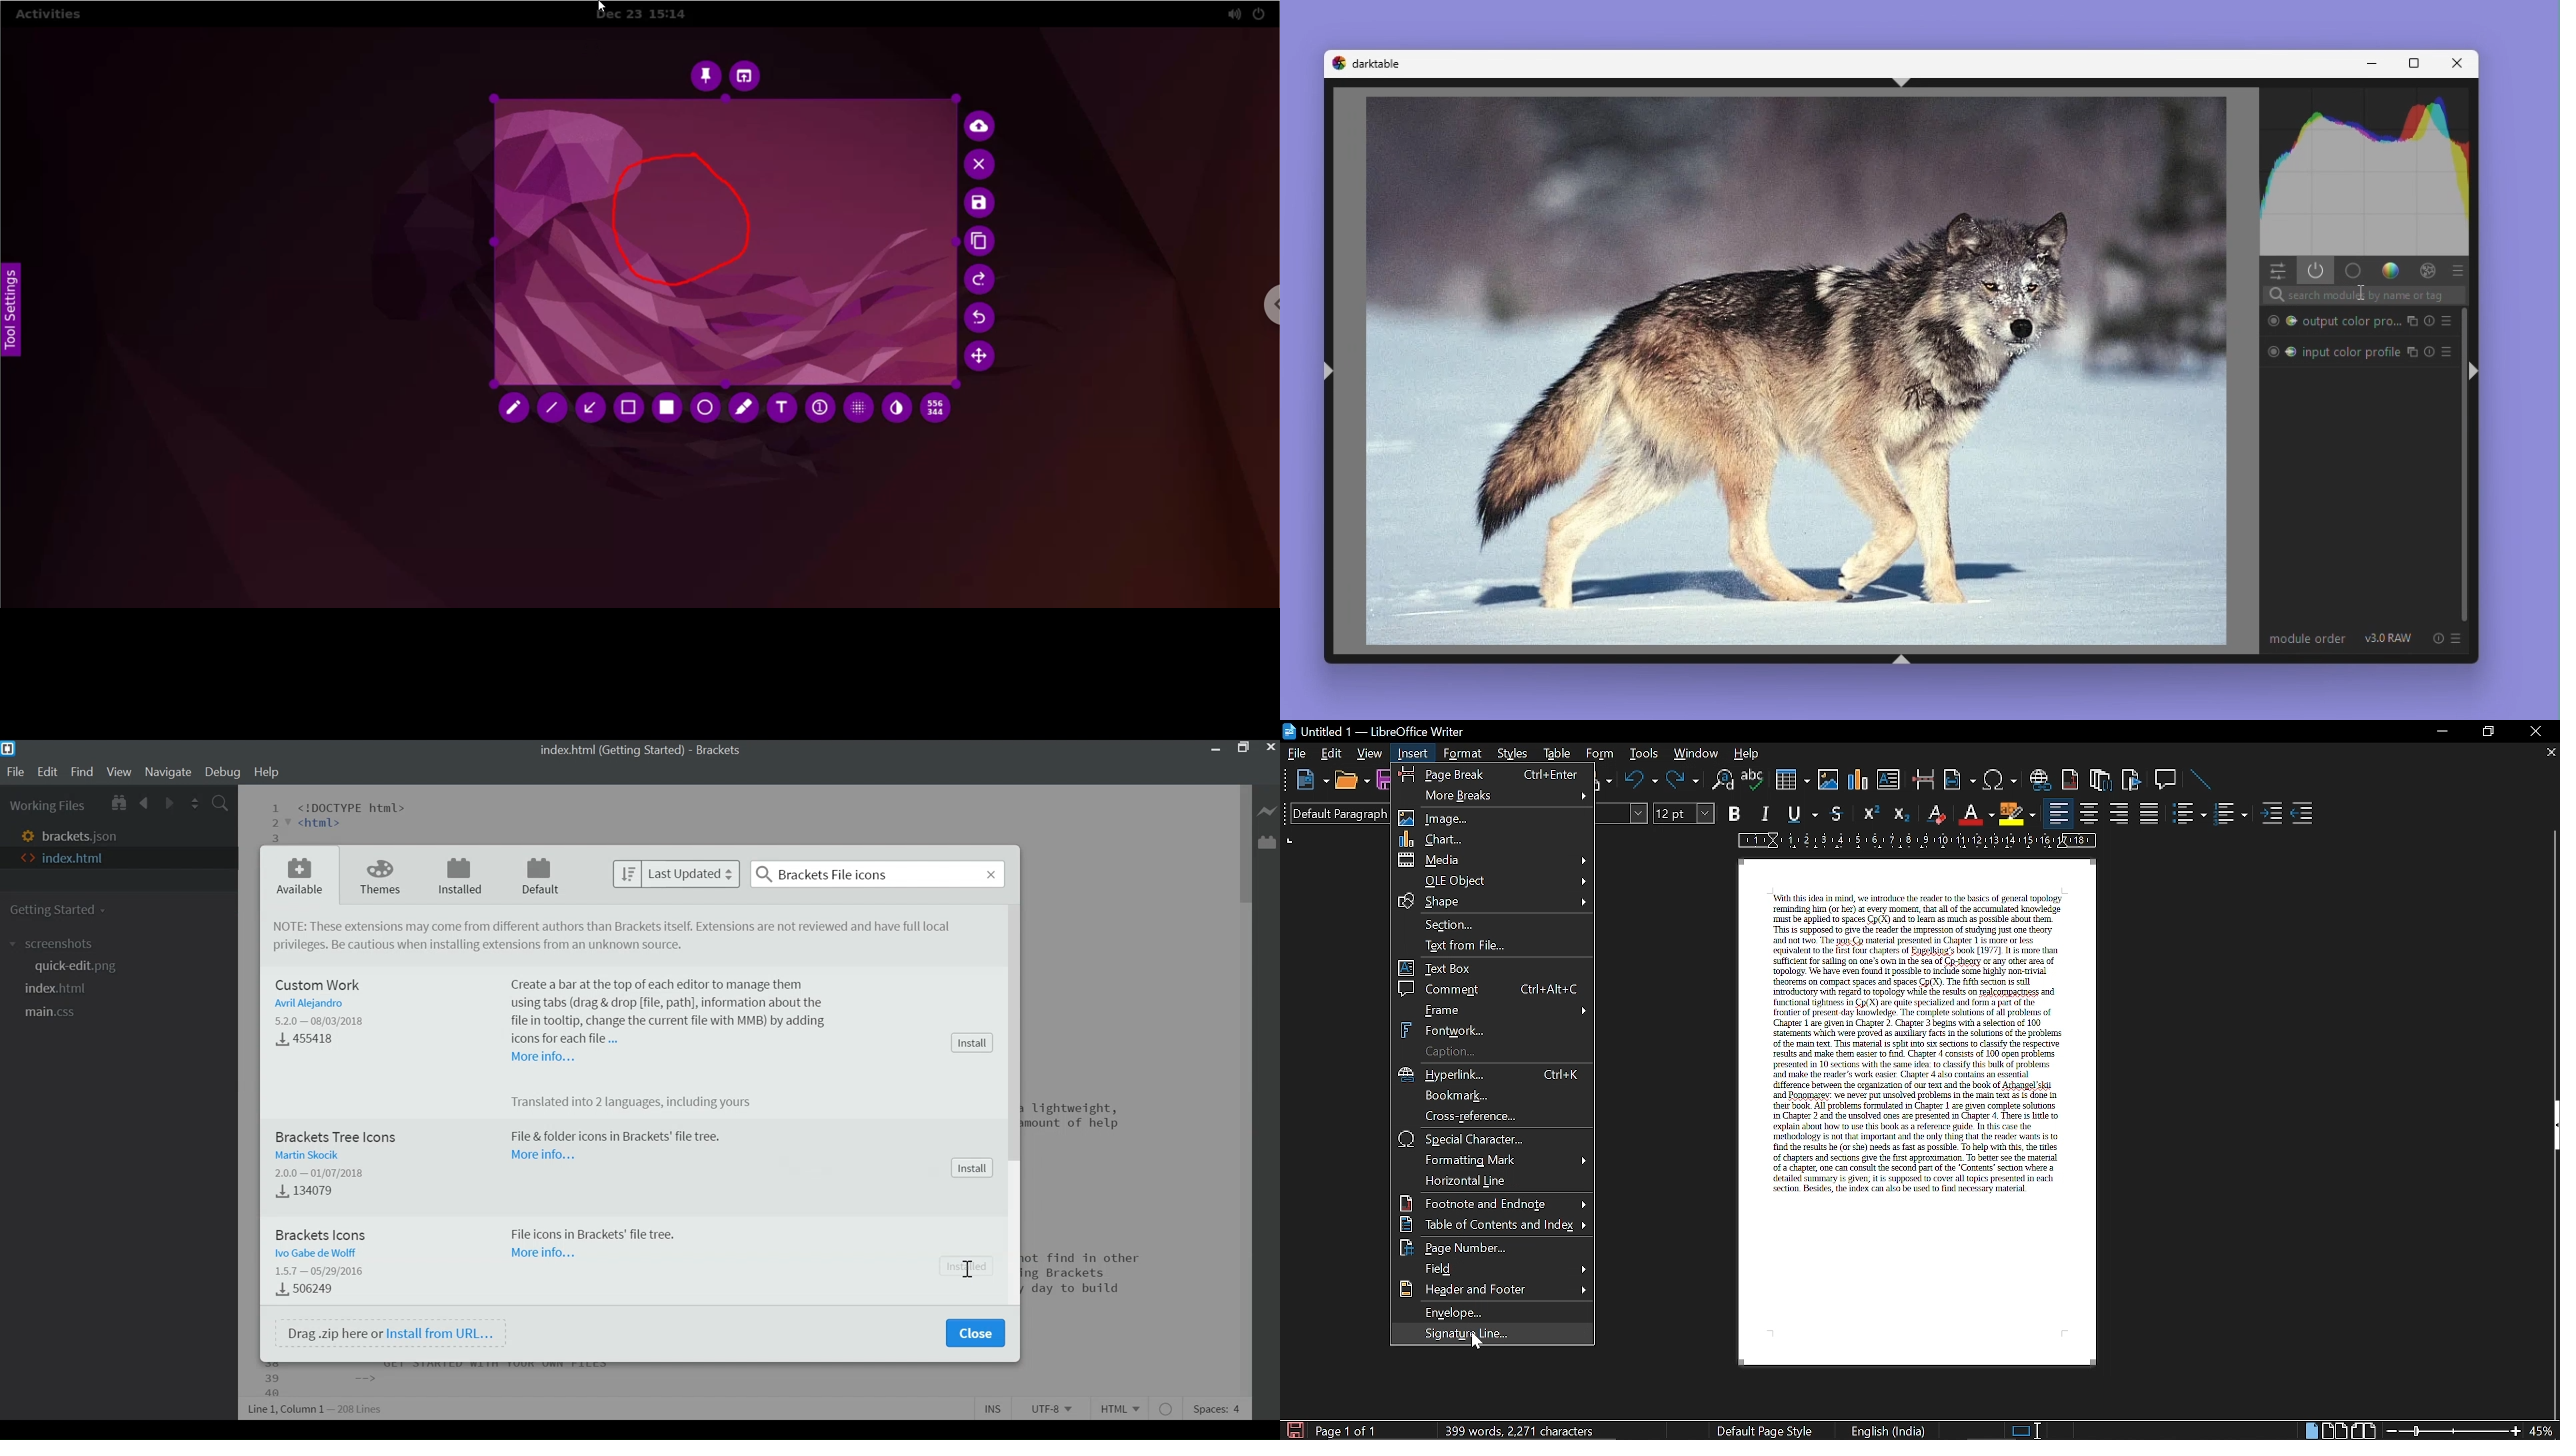 The image size is (2576, 1456). Describe the element at coordinates (1603, 754) in the screenshot. I see `form` at that location.